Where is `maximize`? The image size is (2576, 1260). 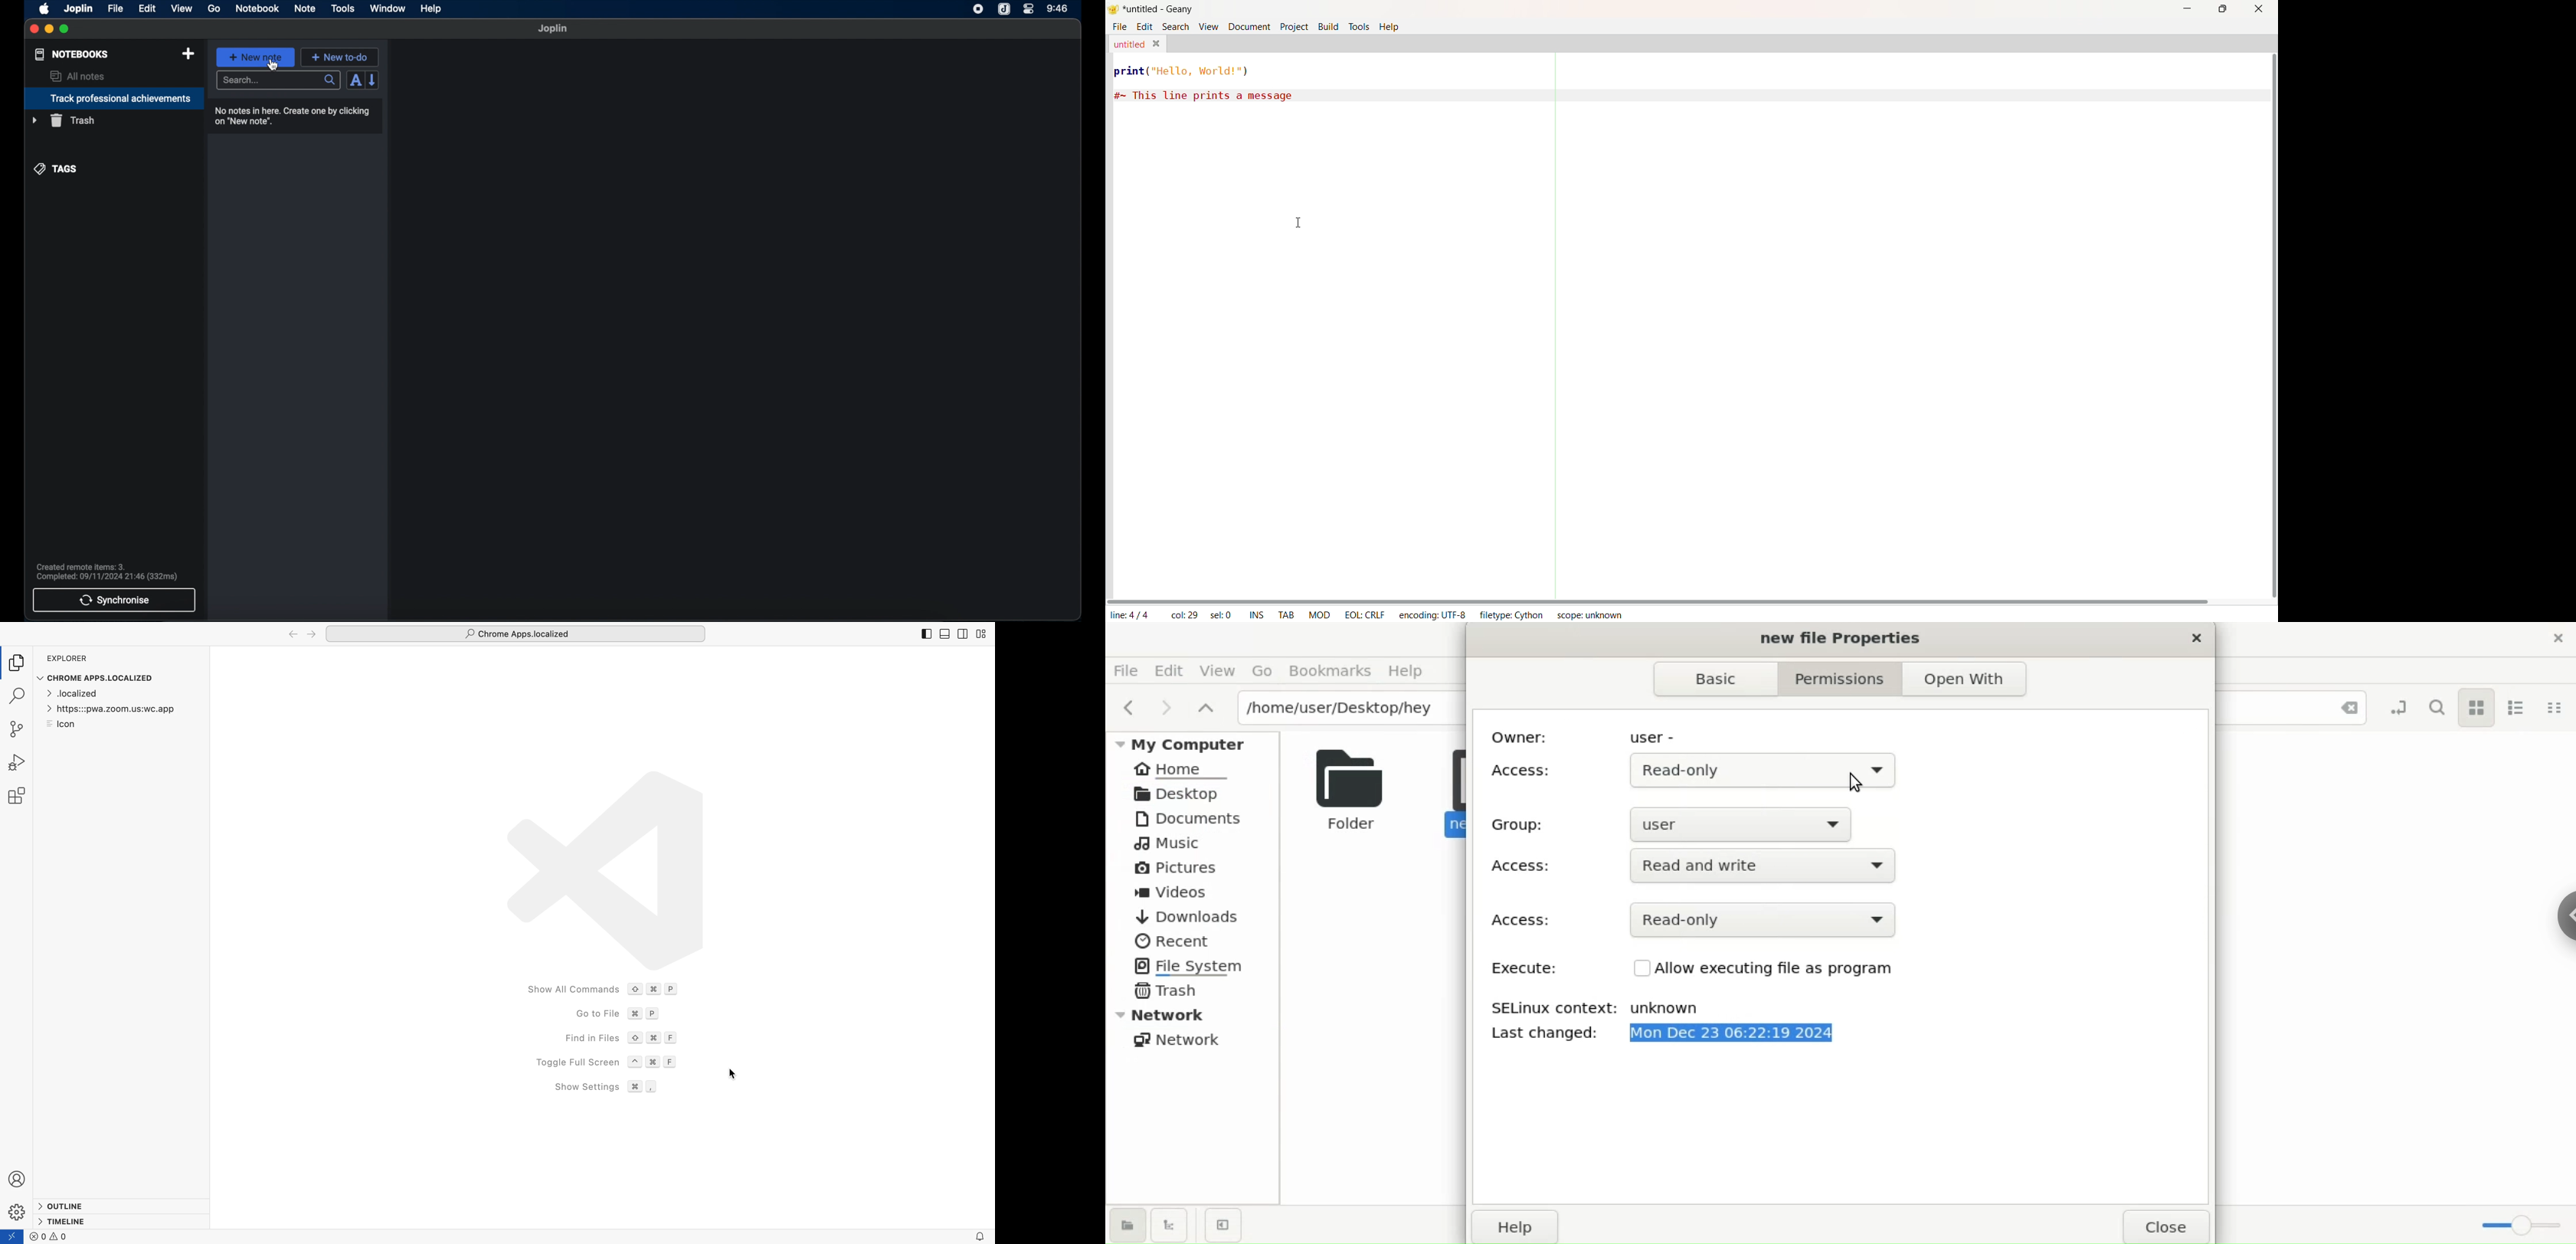
maximize is located at coordinates (66, 29).